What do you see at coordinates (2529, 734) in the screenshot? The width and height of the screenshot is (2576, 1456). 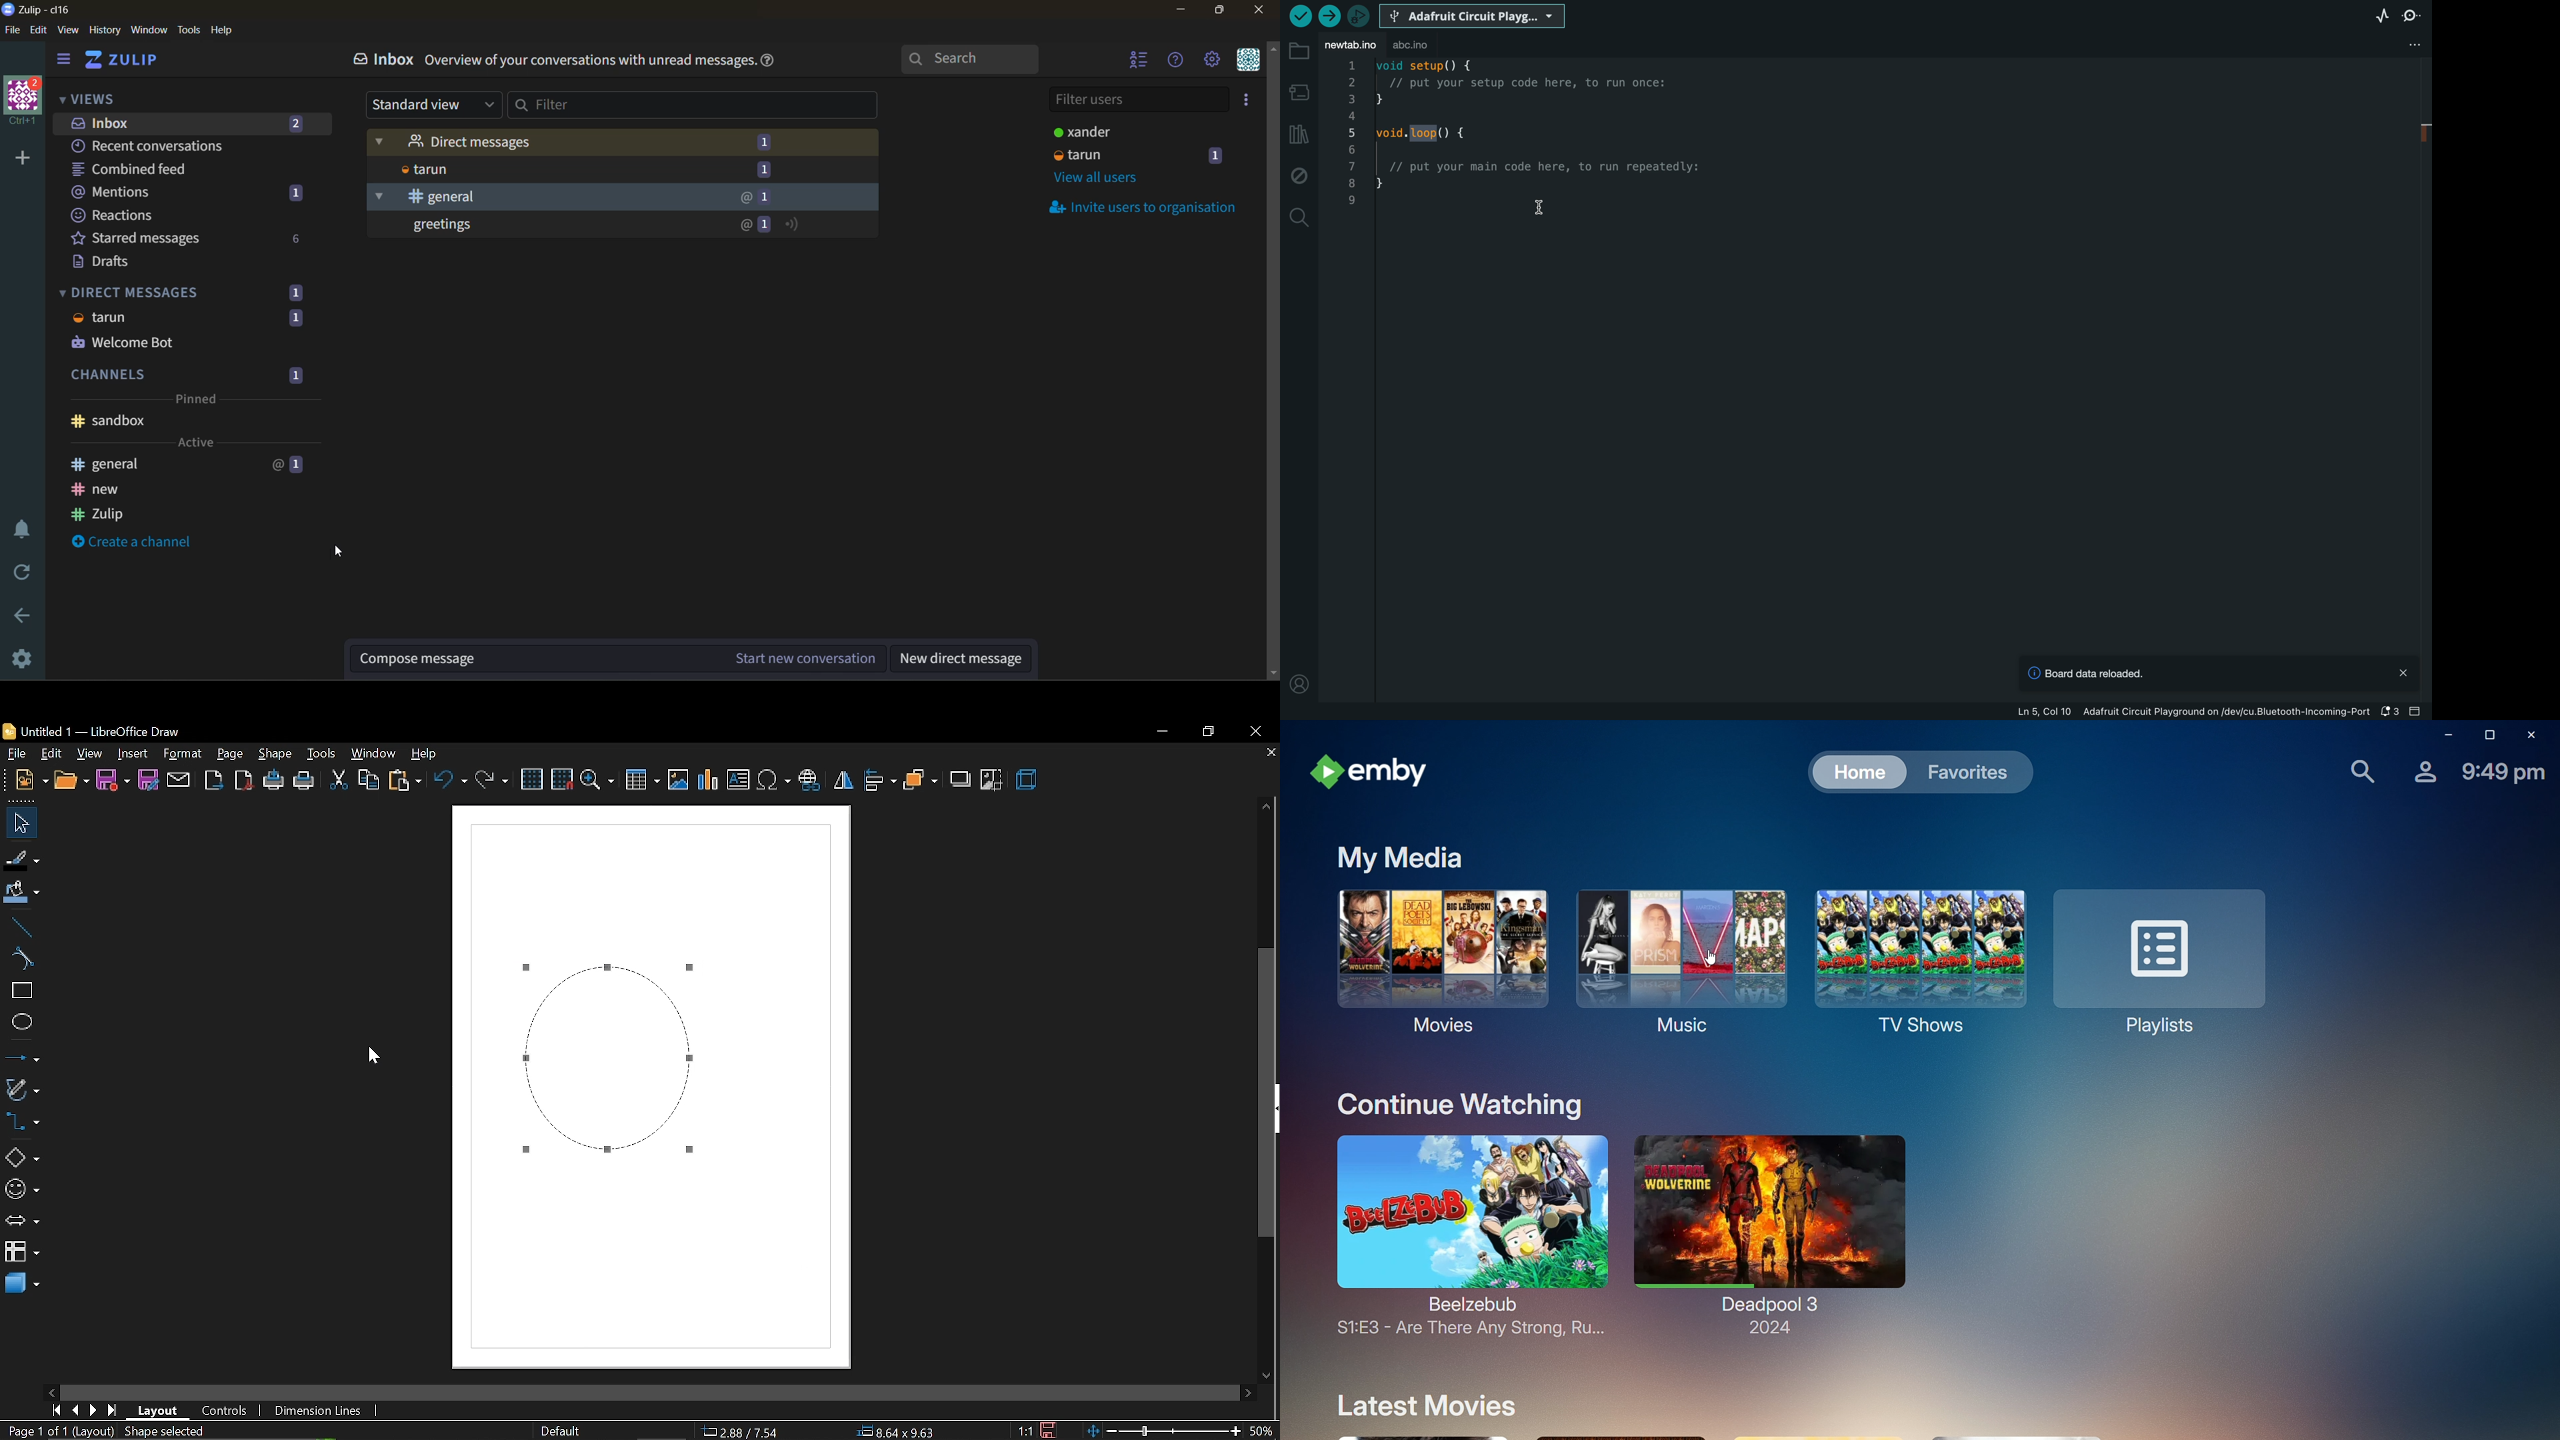 I see `Close` at bounding box center [2529, 734].